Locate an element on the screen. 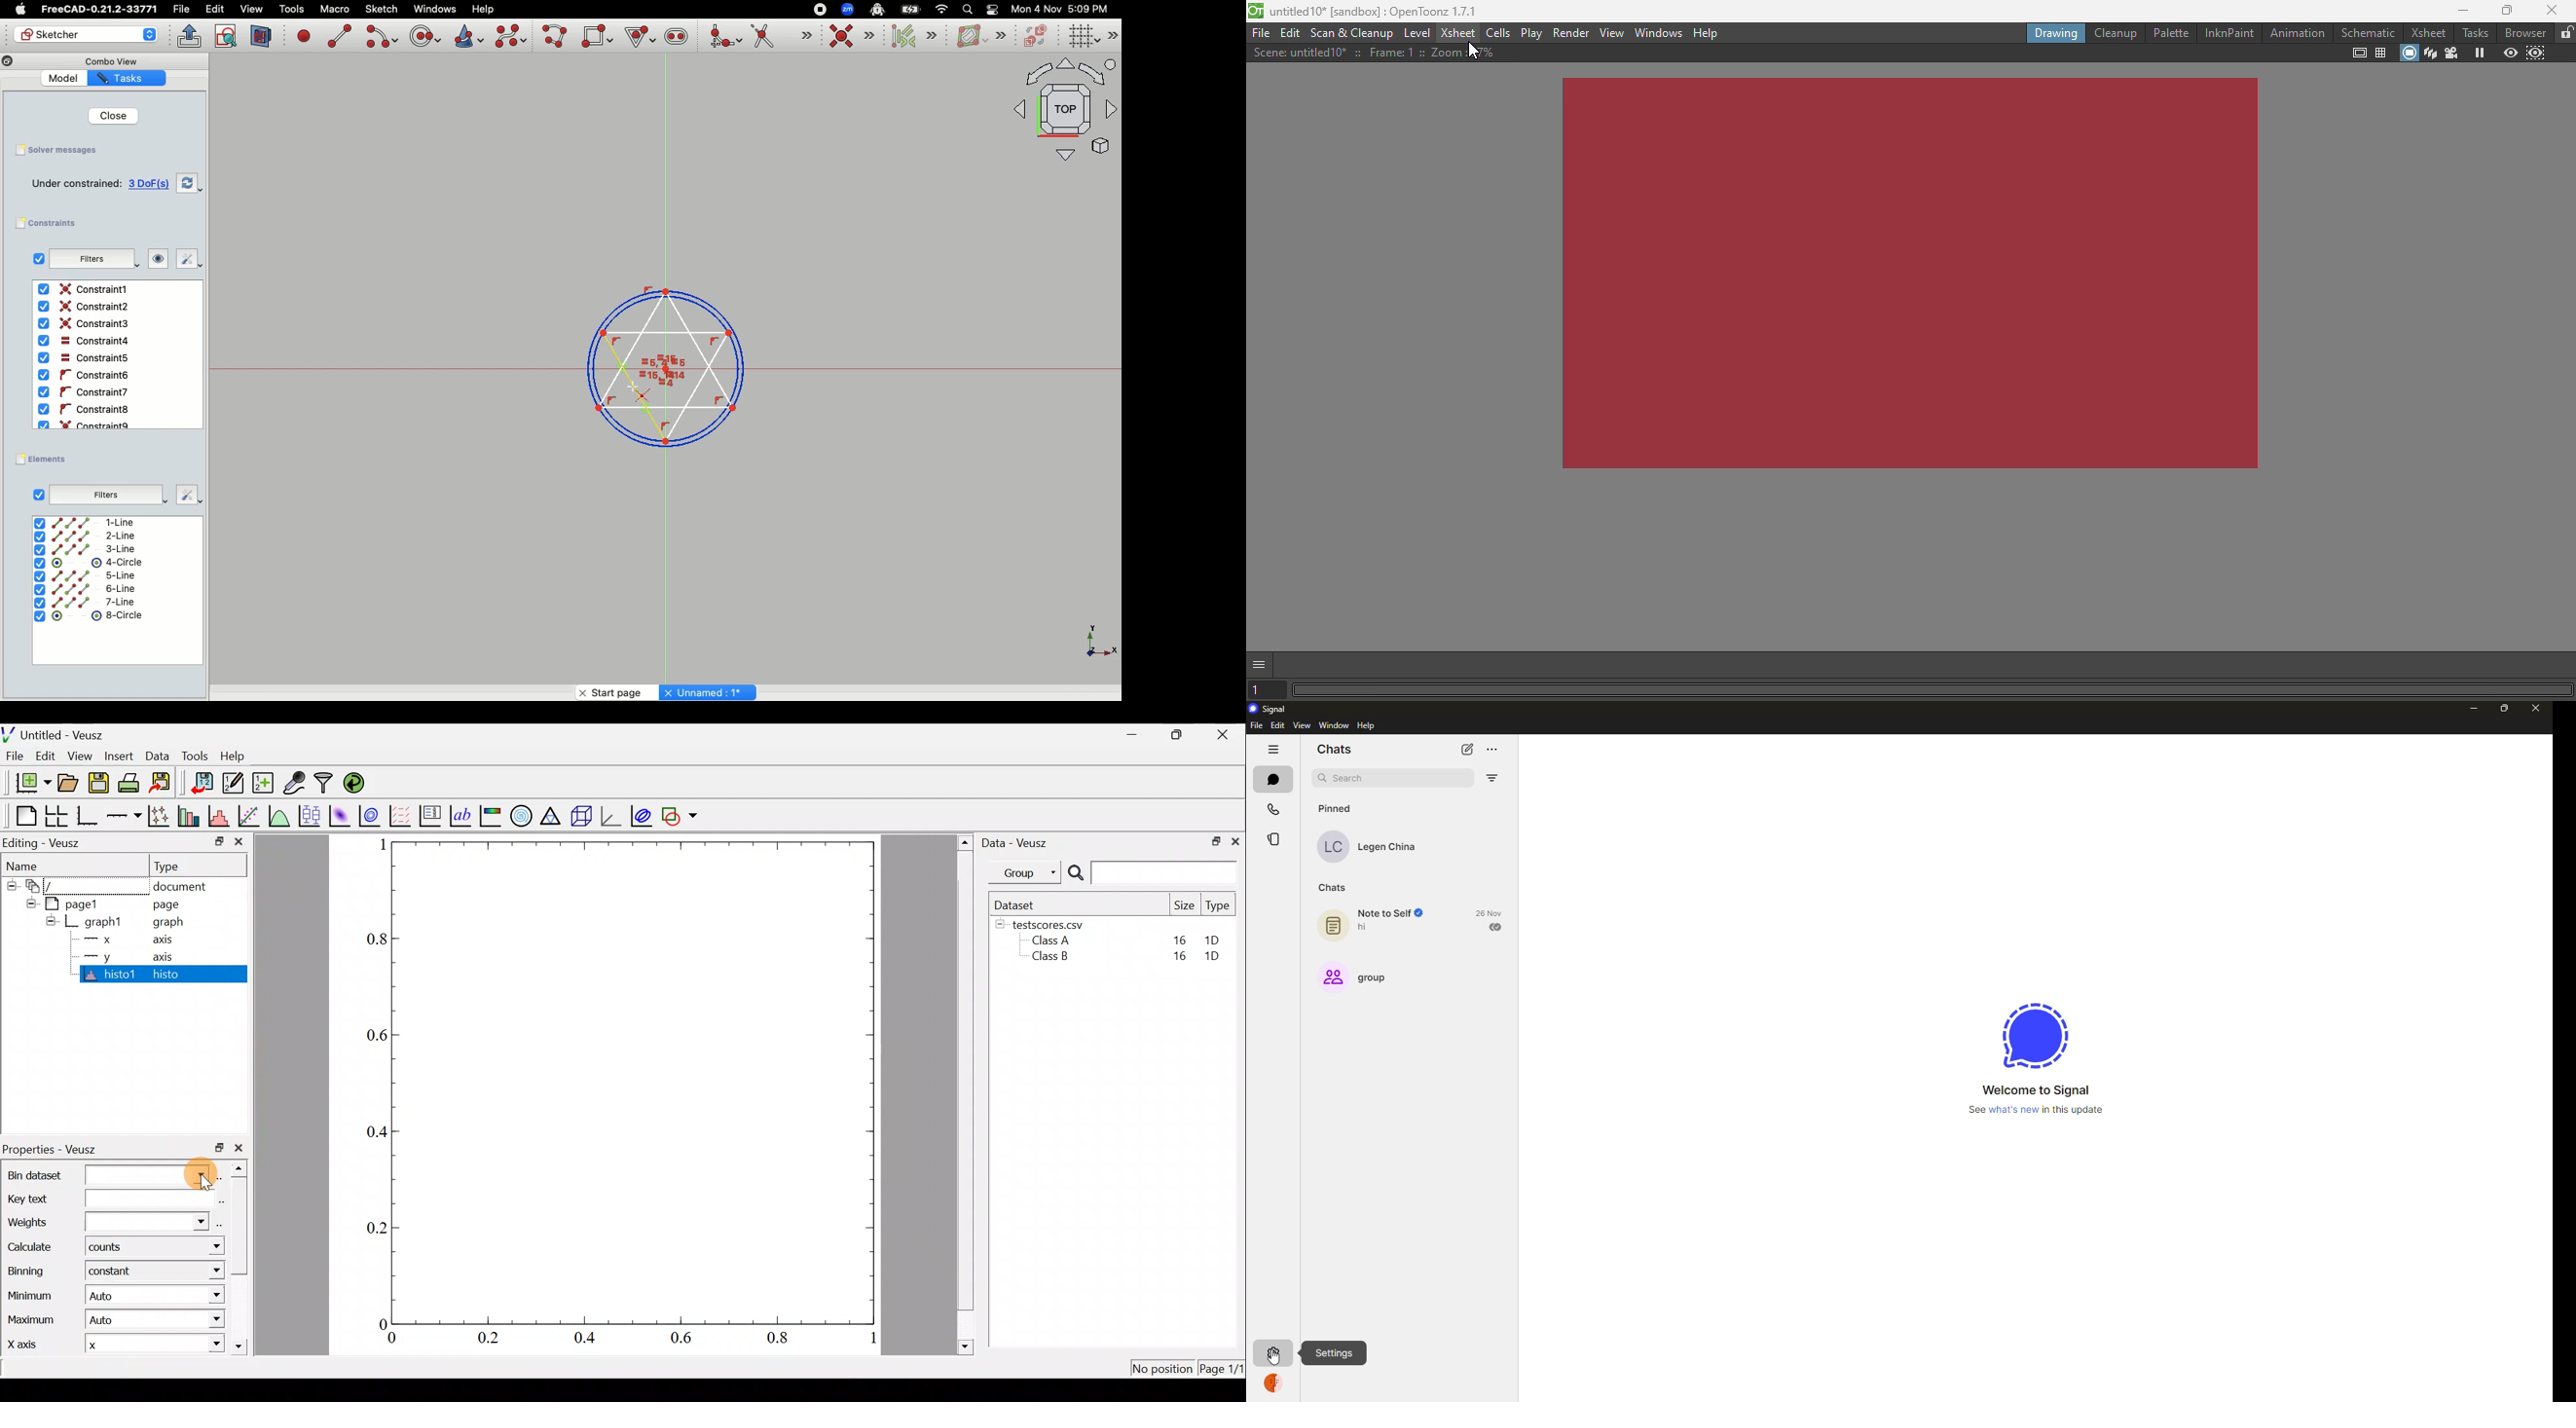 This screenshot has width=2576, height=1428. Robot is located at coordinates (877, 11).